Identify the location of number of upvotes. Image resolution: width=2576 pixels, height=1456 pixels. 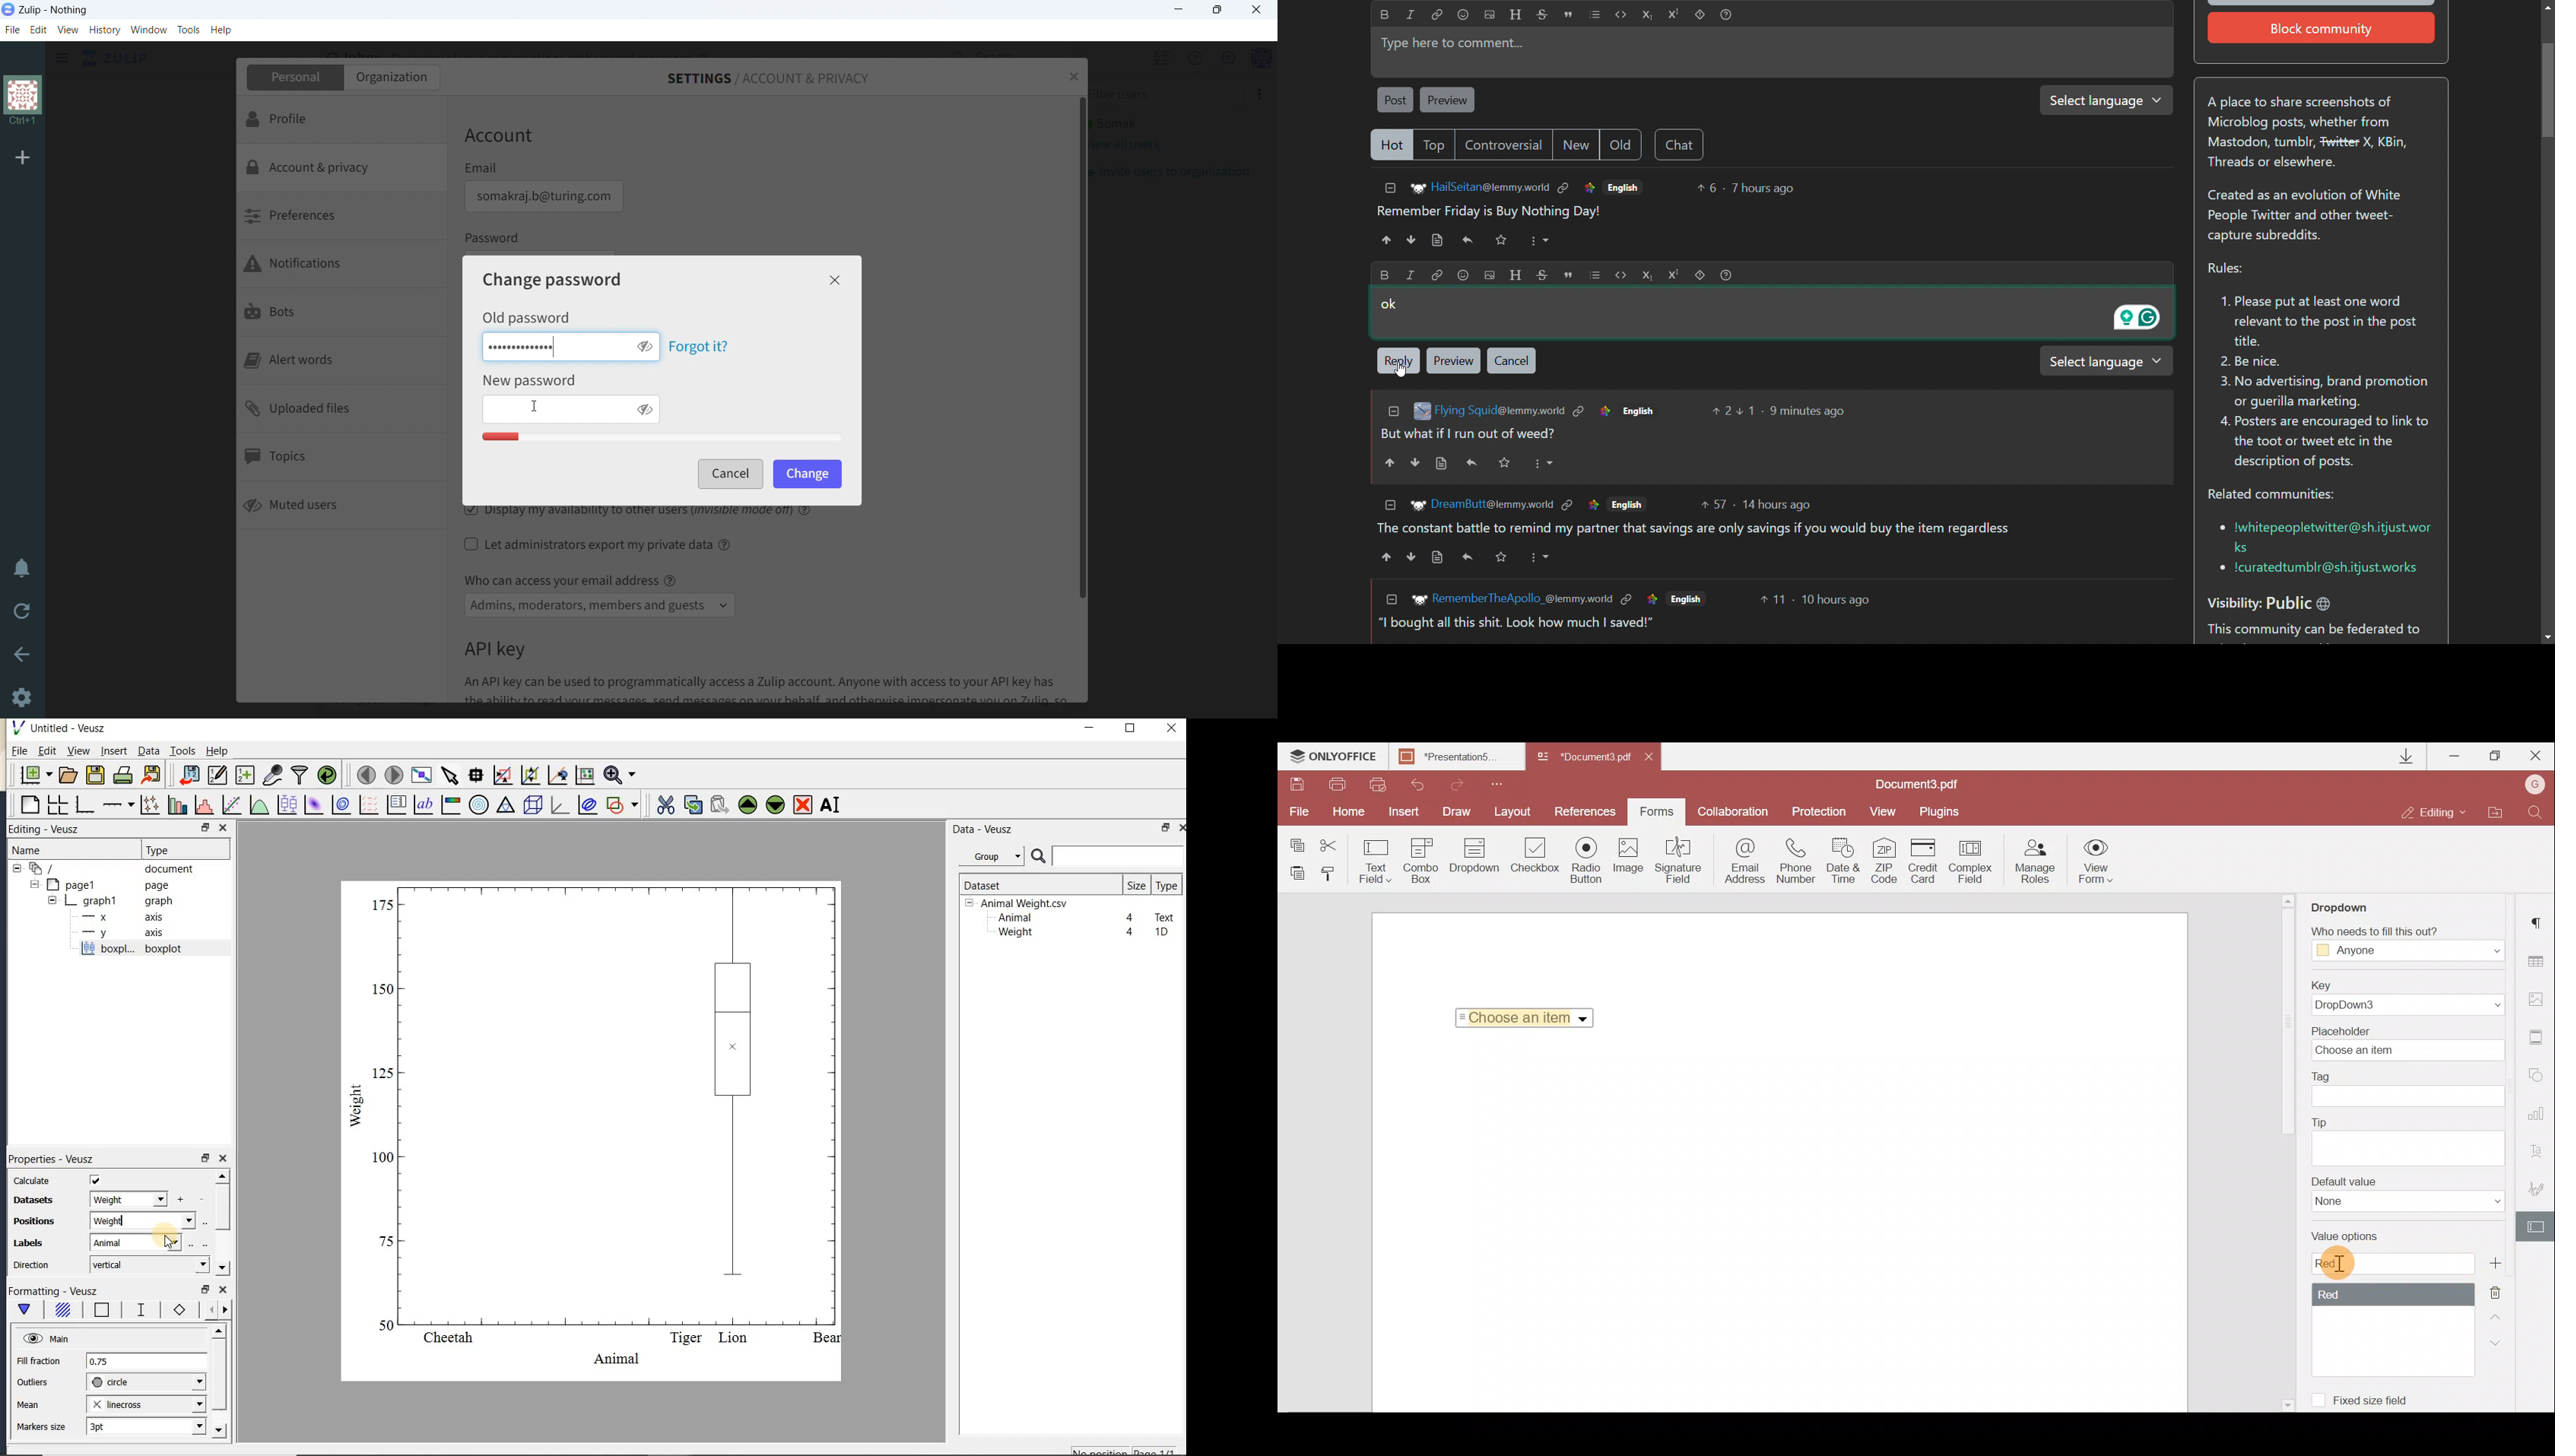
(1708, 188).